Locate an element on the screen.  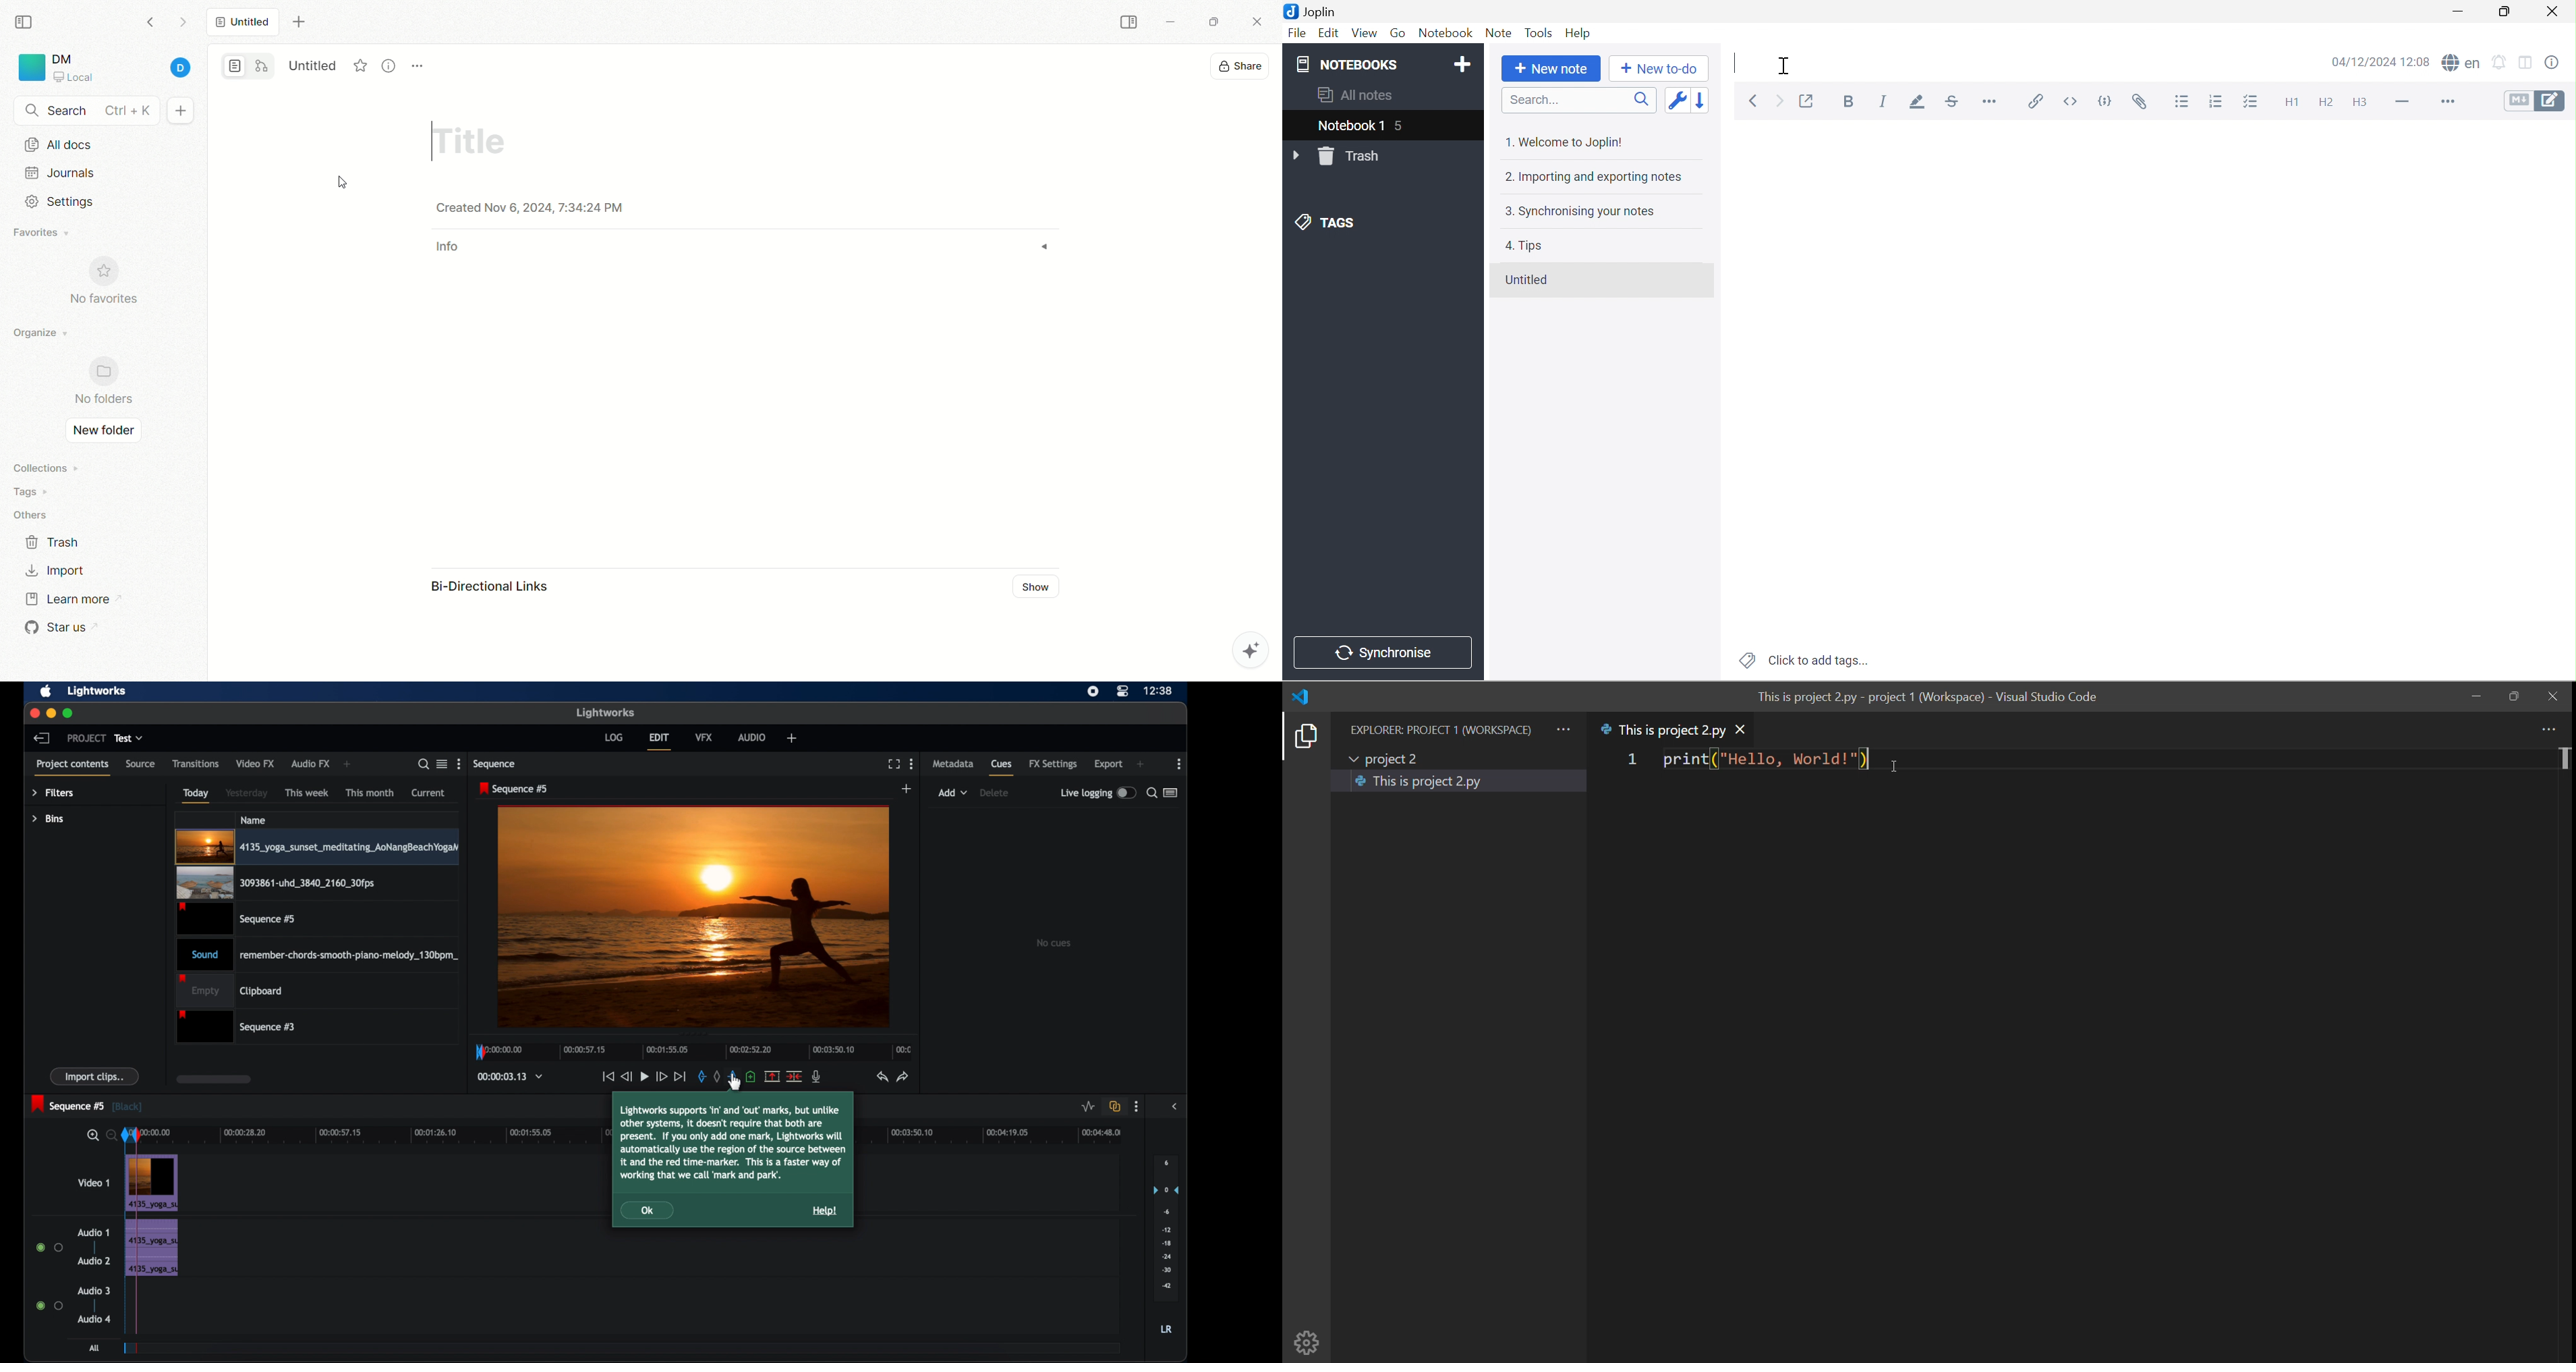
New note is located at coordinates (1549, 71).